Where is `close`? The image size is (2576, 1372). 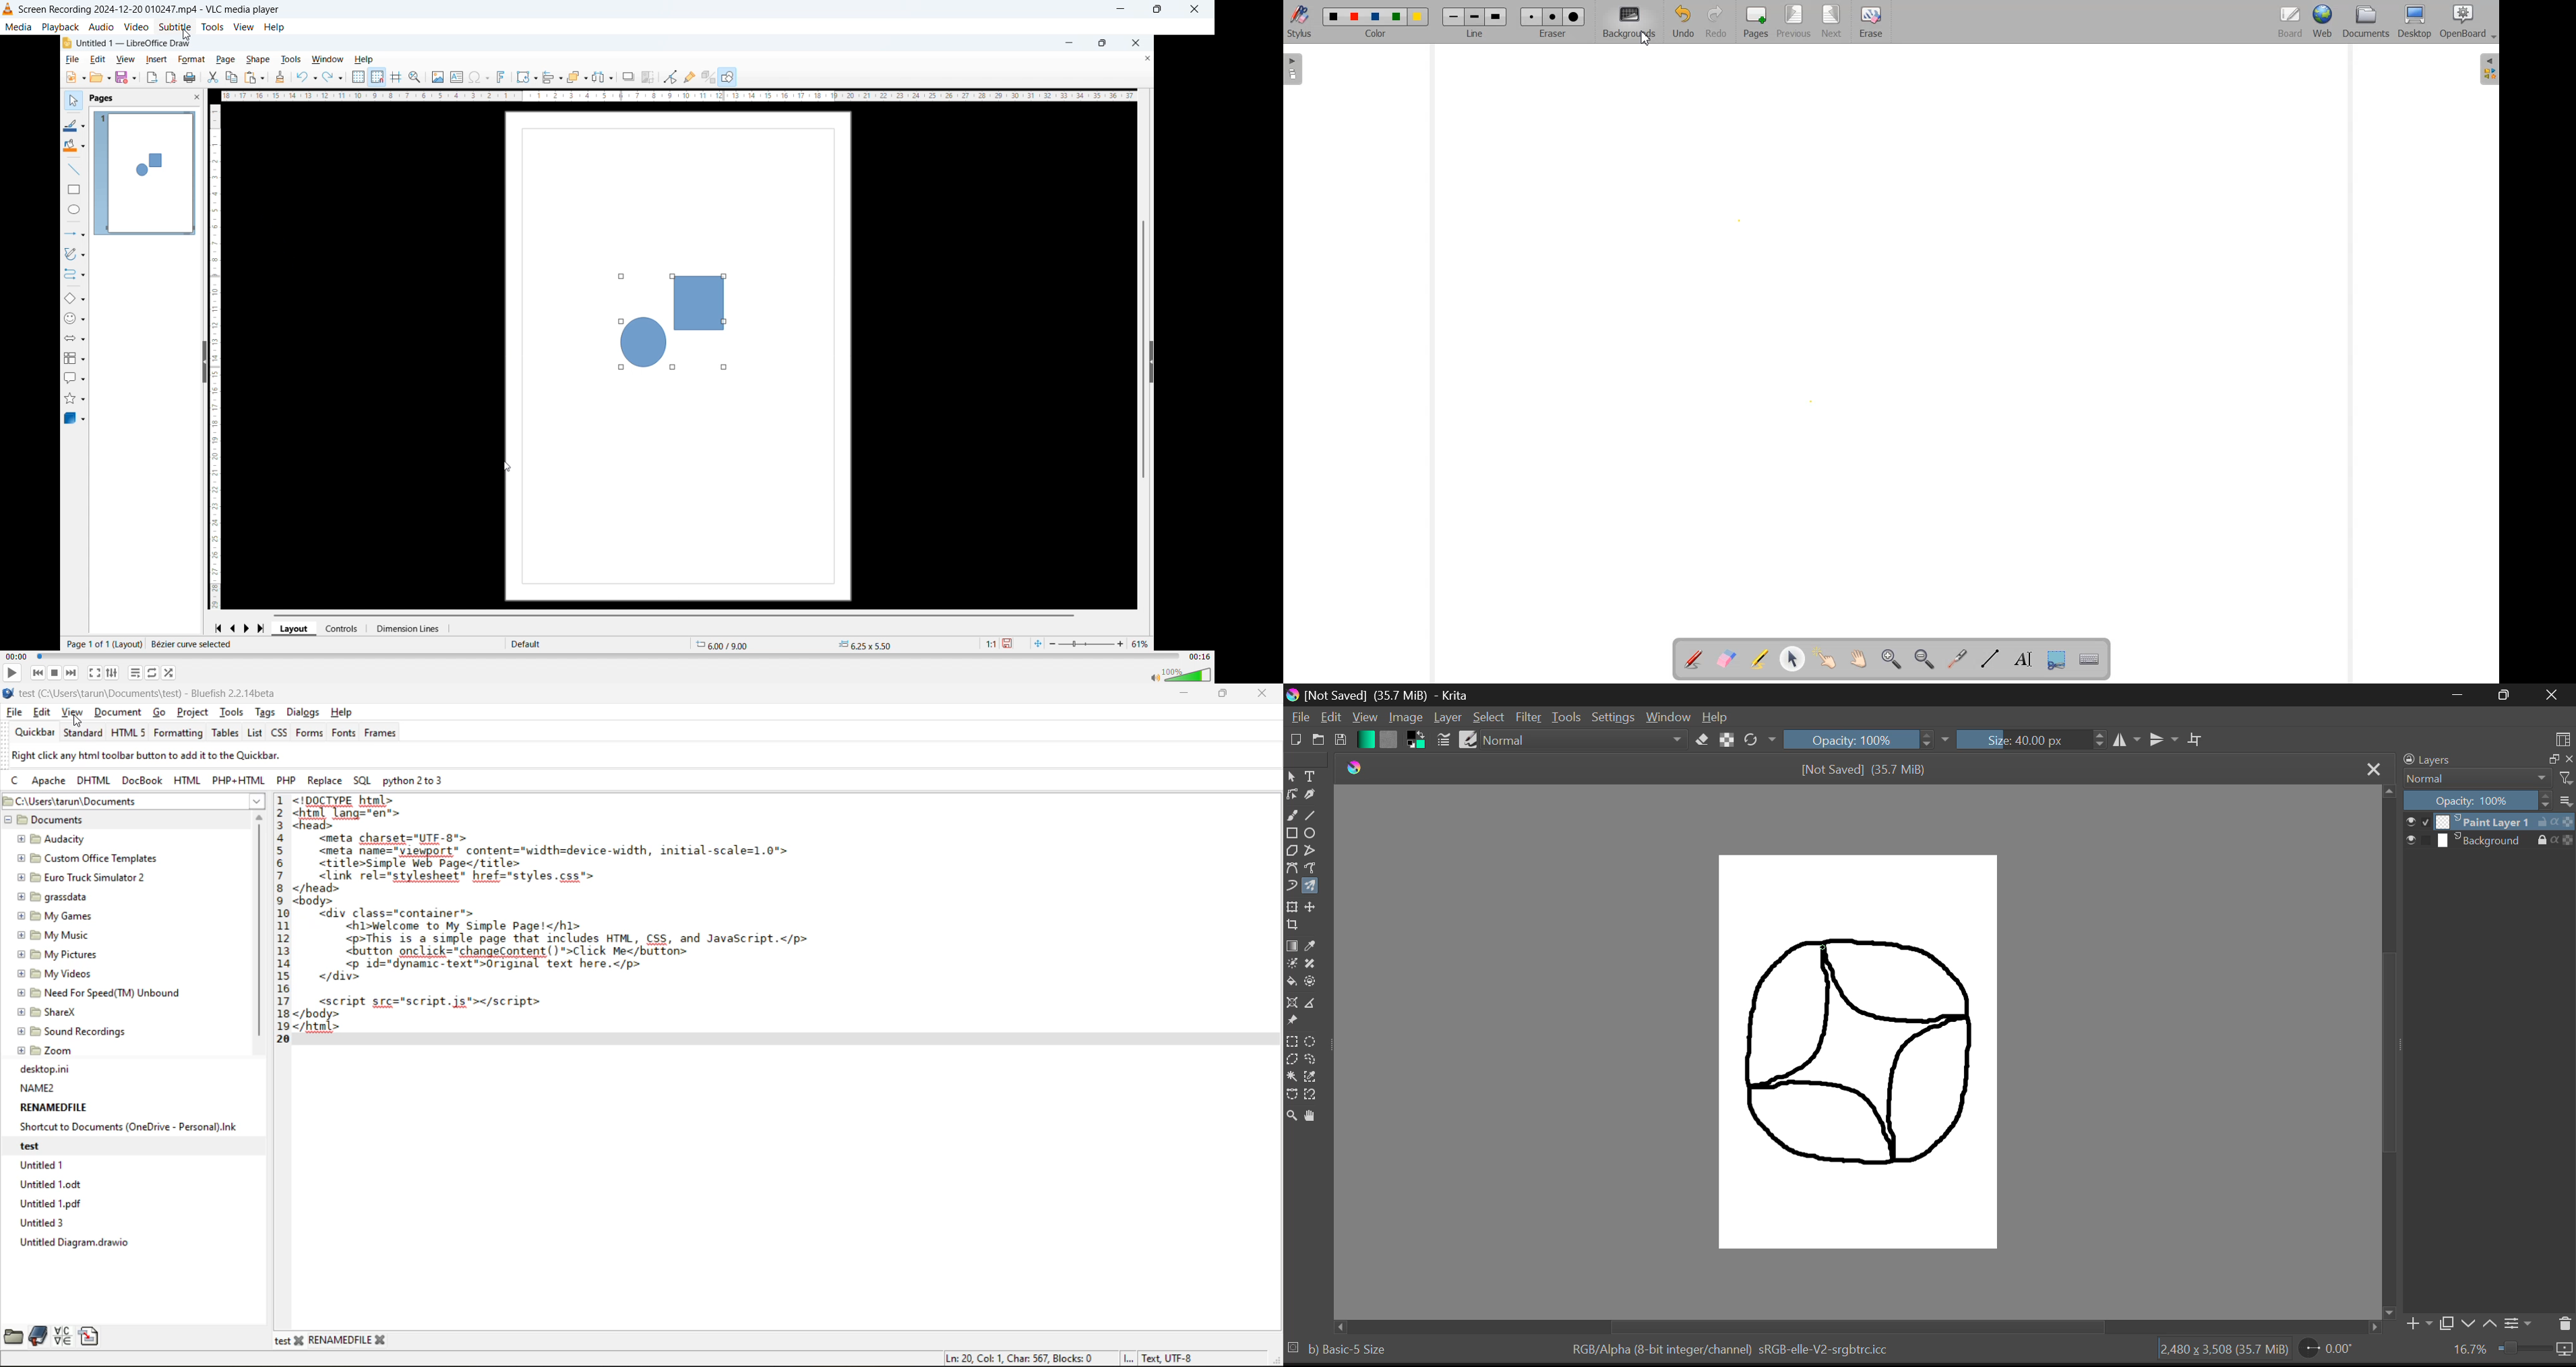
close is located at coordinates (1136, 42).